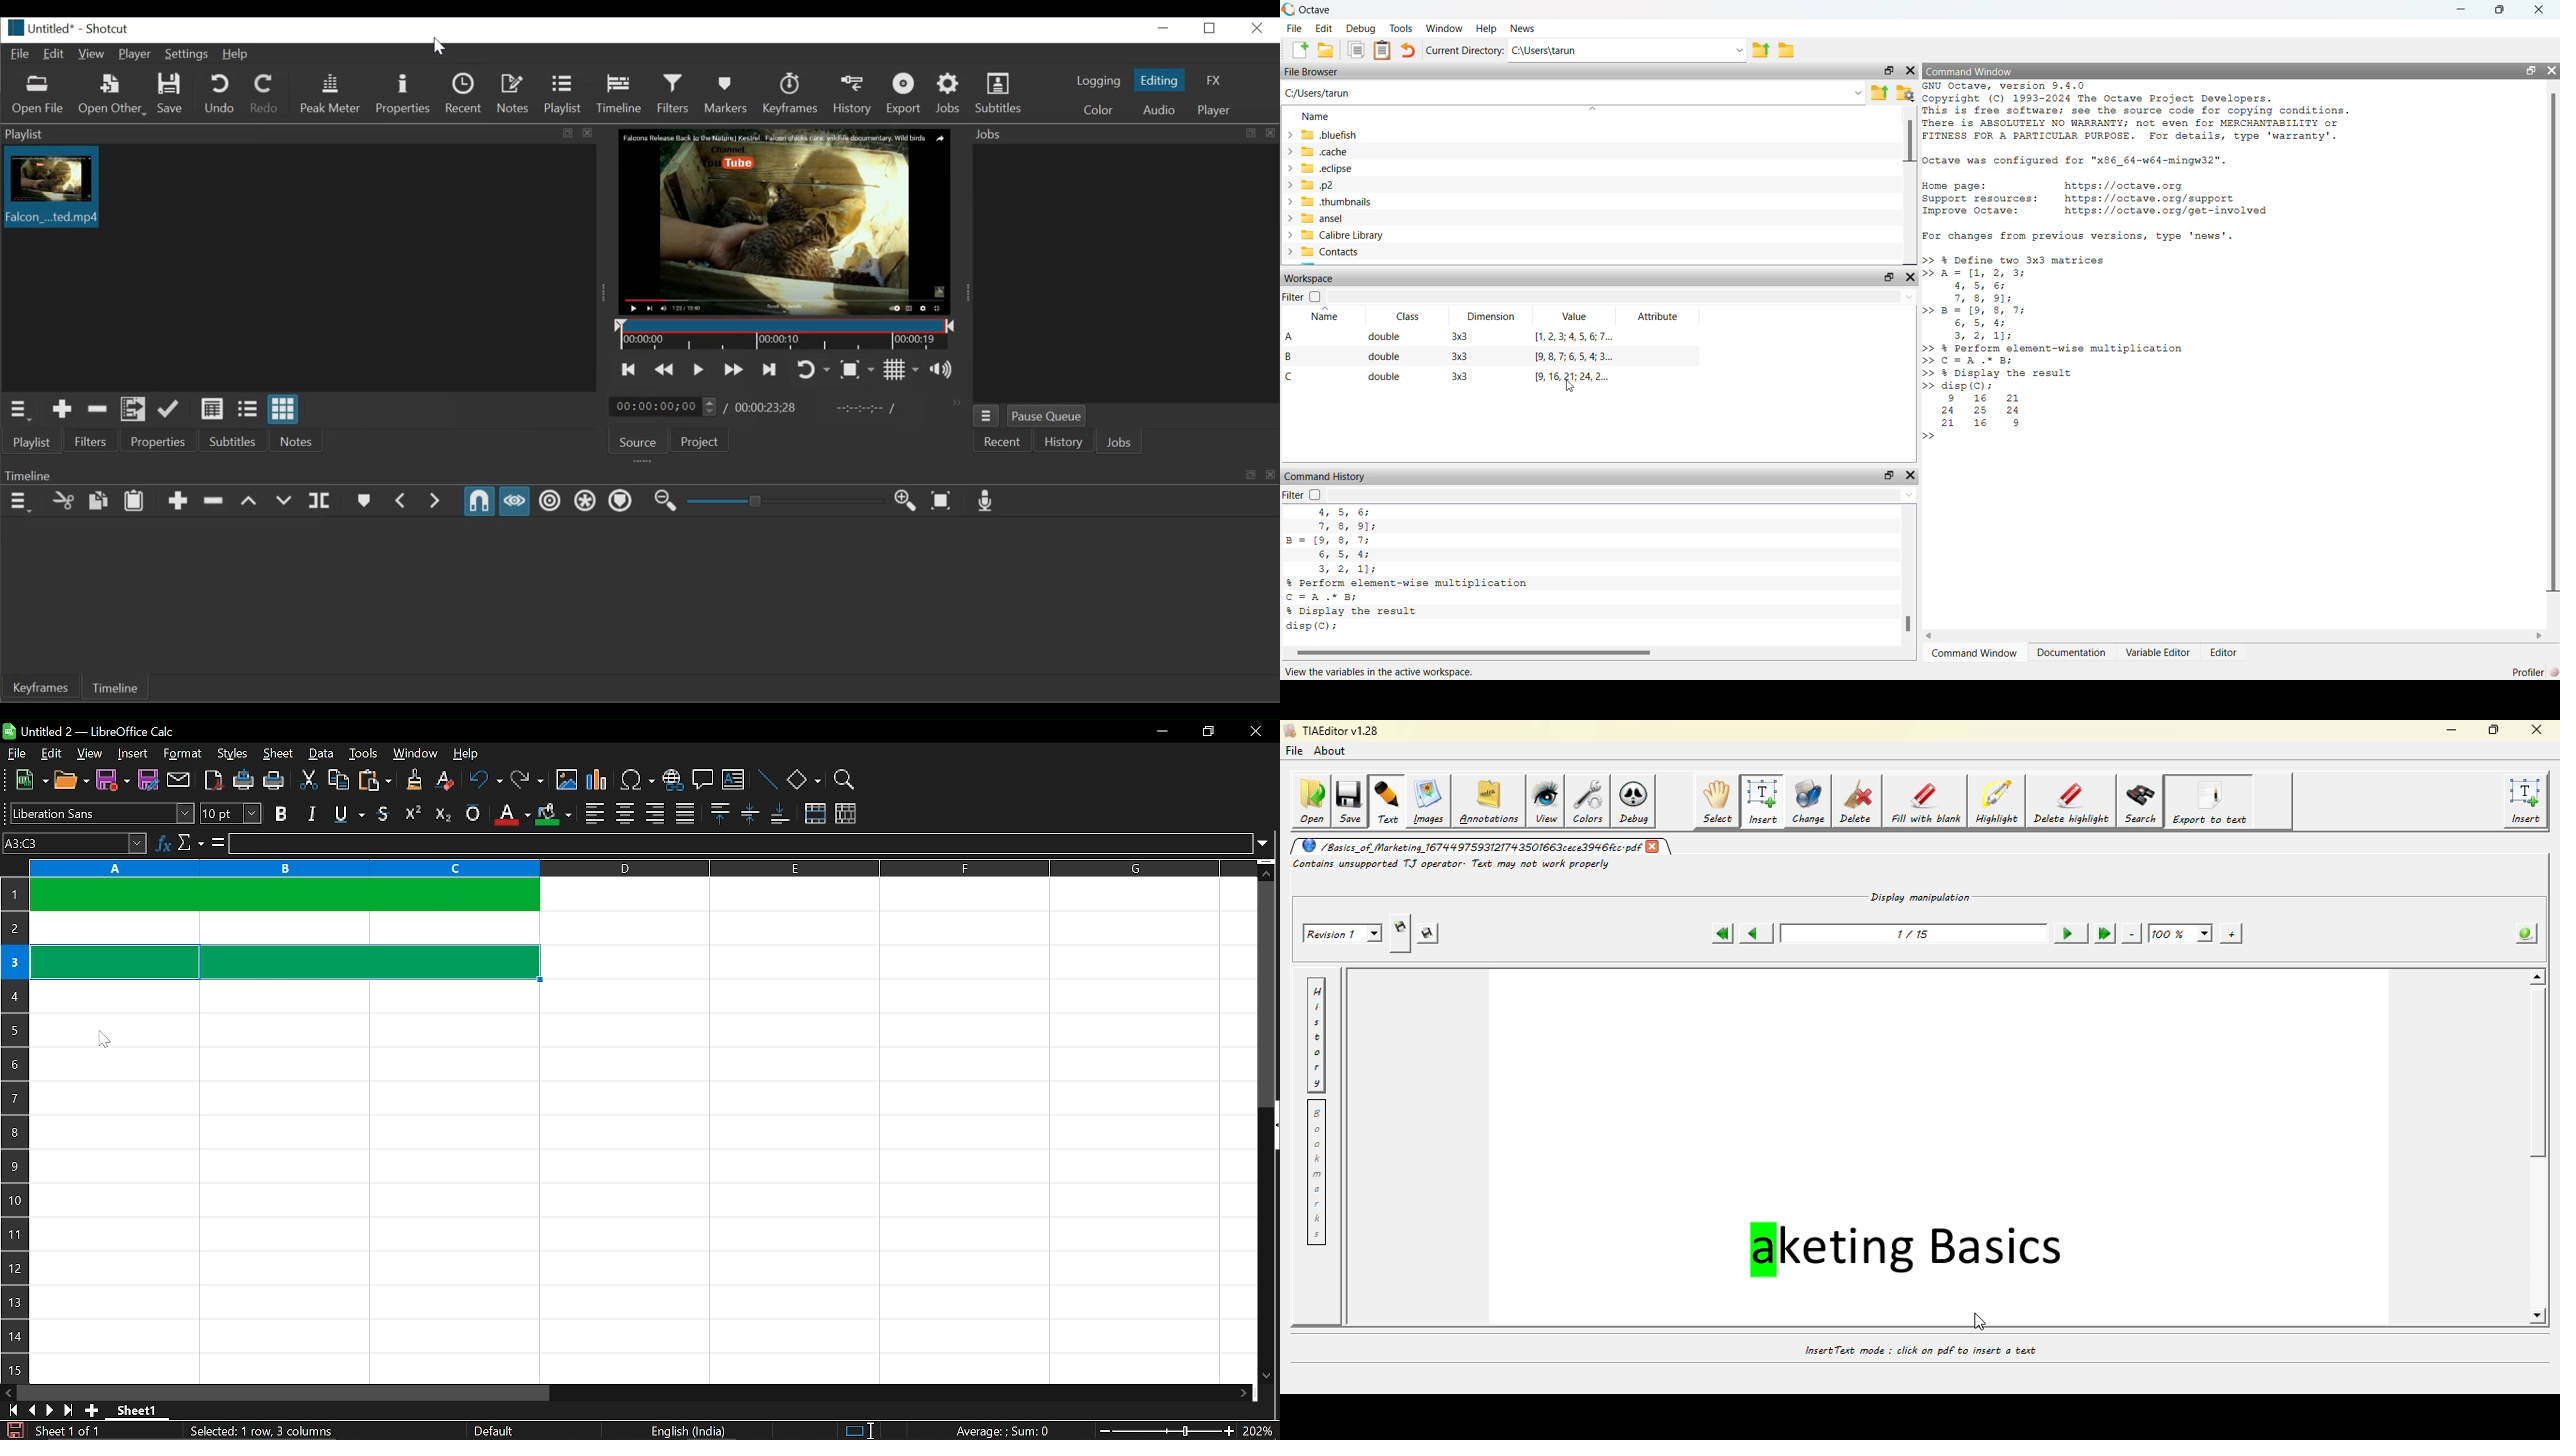  What do you see at coordinates (10, 1411) in the screenshot?
I see `go to first page` at bounding box center [10, 1411].